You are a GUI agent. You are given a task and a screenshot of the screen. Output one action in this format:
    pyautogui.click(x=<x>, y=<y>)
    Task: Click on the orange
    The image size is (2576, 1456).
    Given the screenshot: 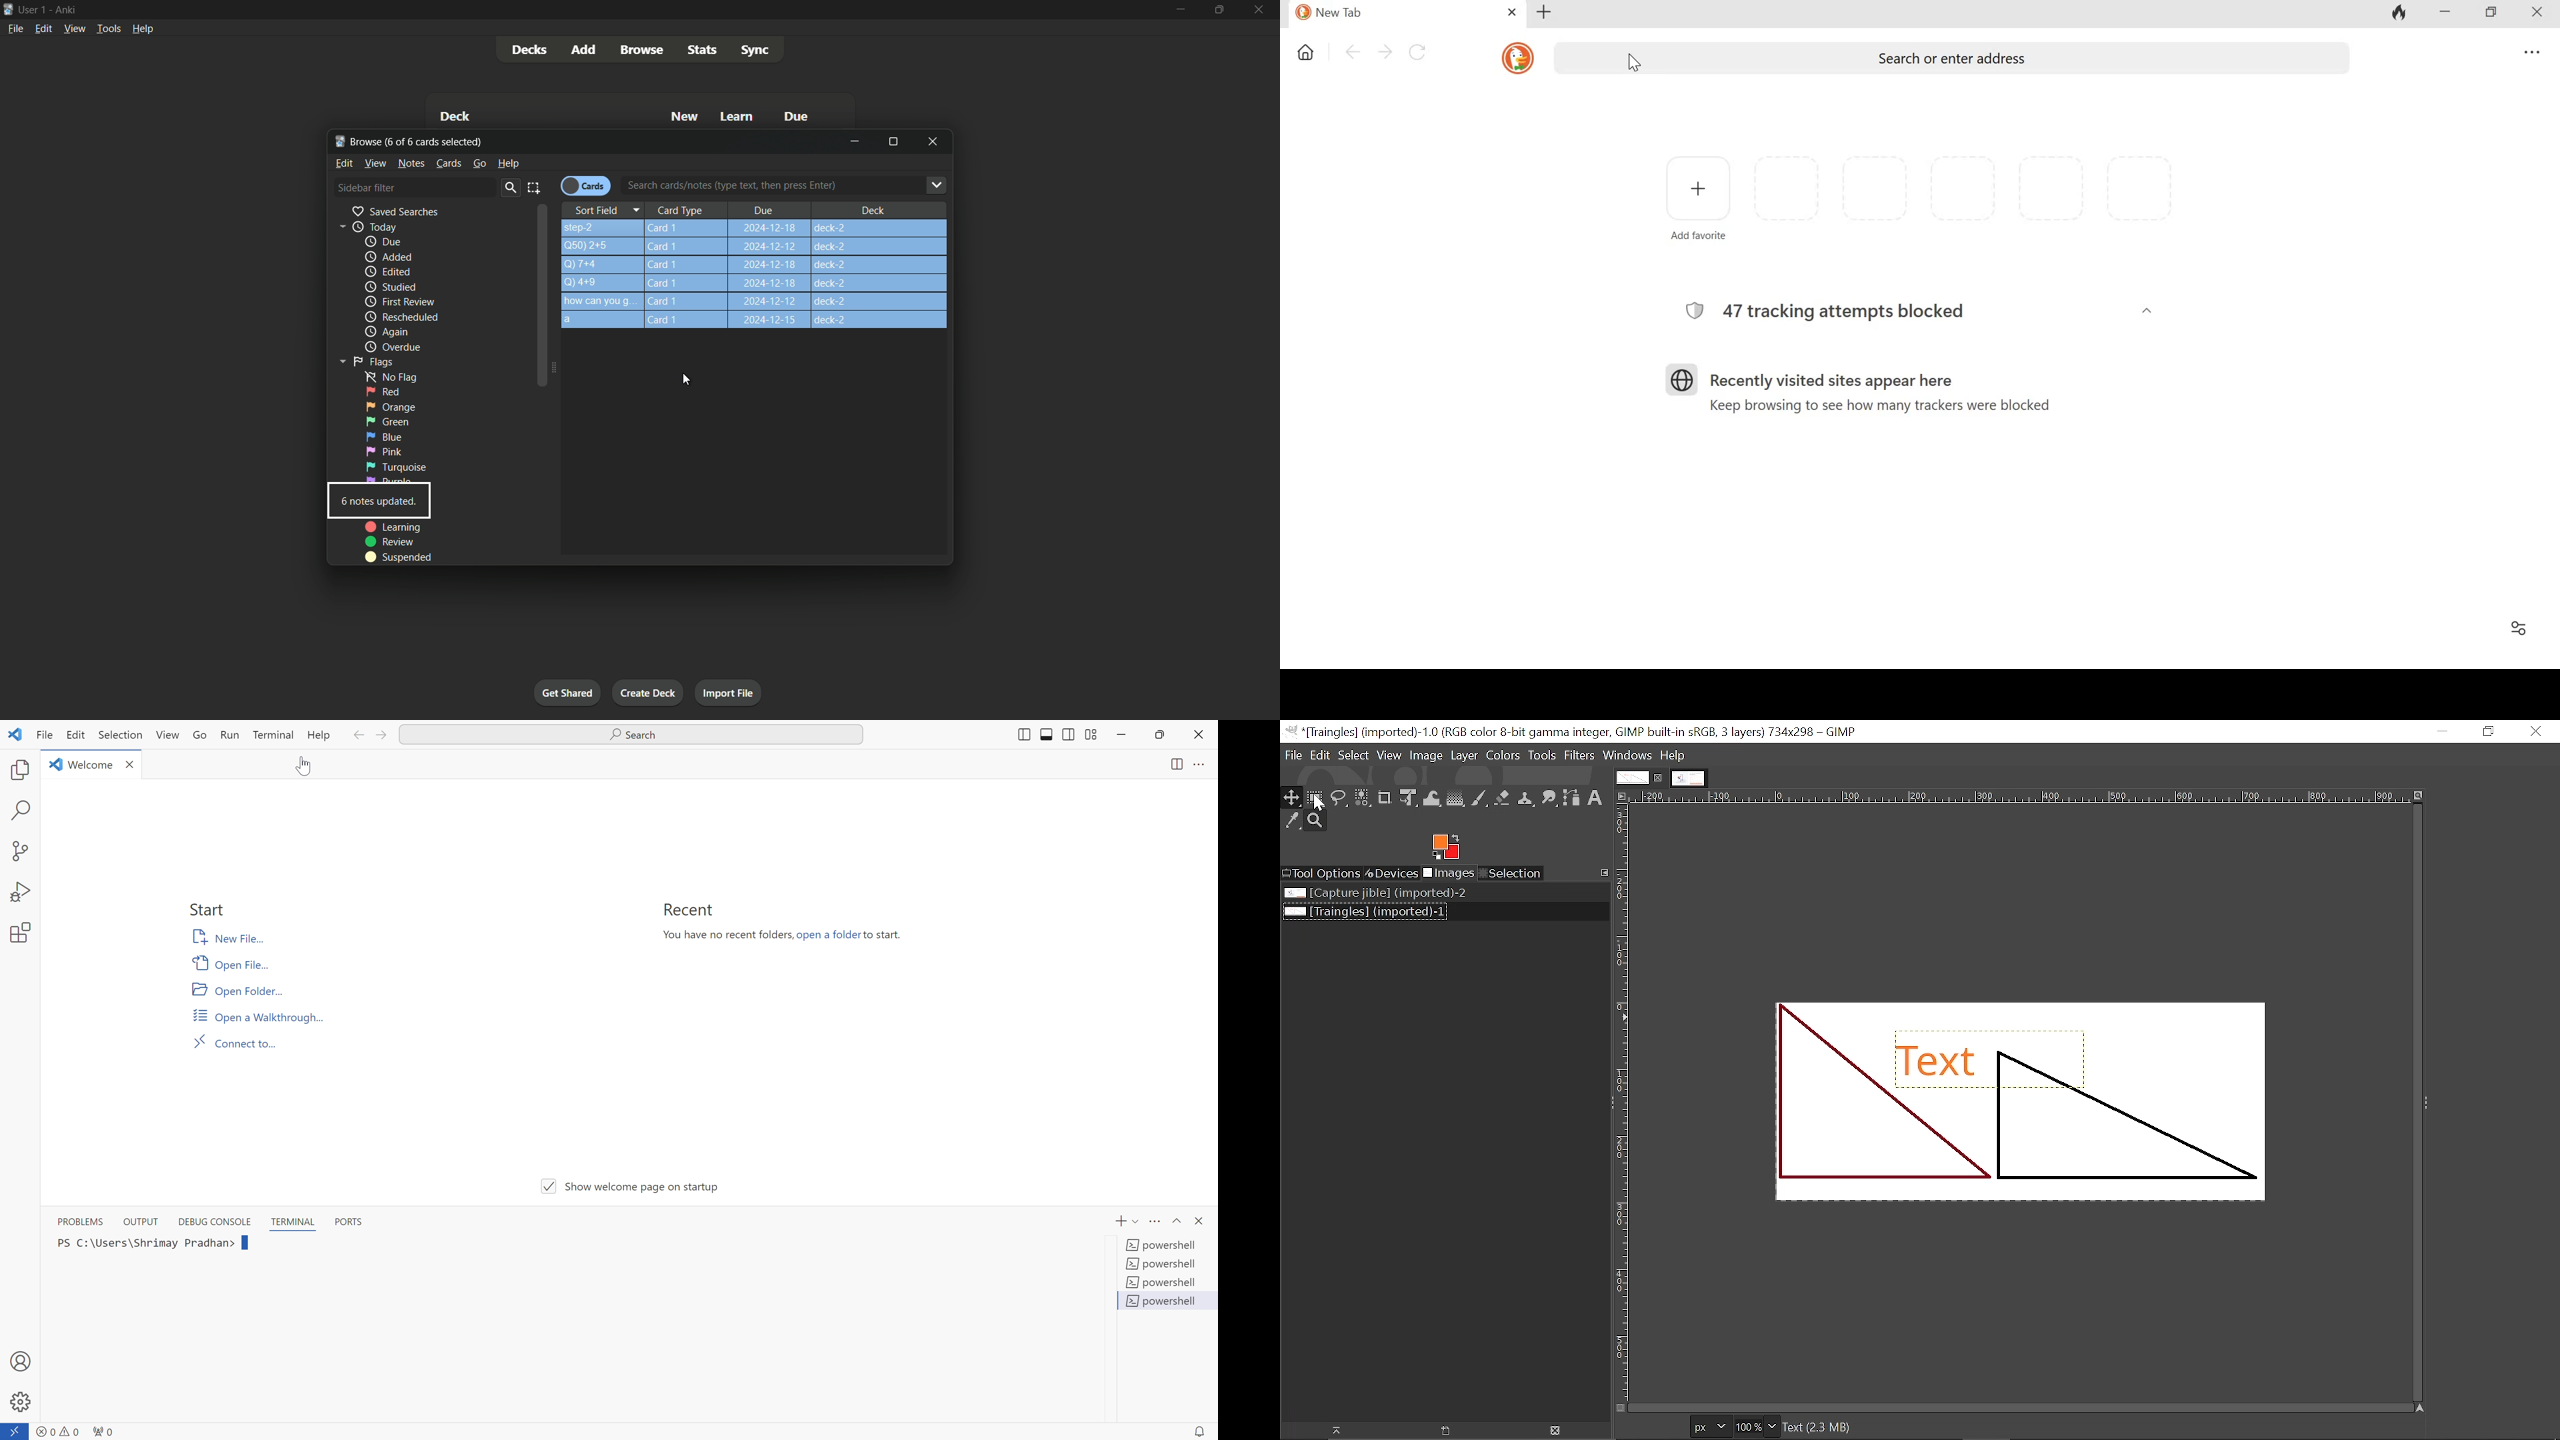 What is the action you would take?
    pyautogui.click(x=391, y=406)
    